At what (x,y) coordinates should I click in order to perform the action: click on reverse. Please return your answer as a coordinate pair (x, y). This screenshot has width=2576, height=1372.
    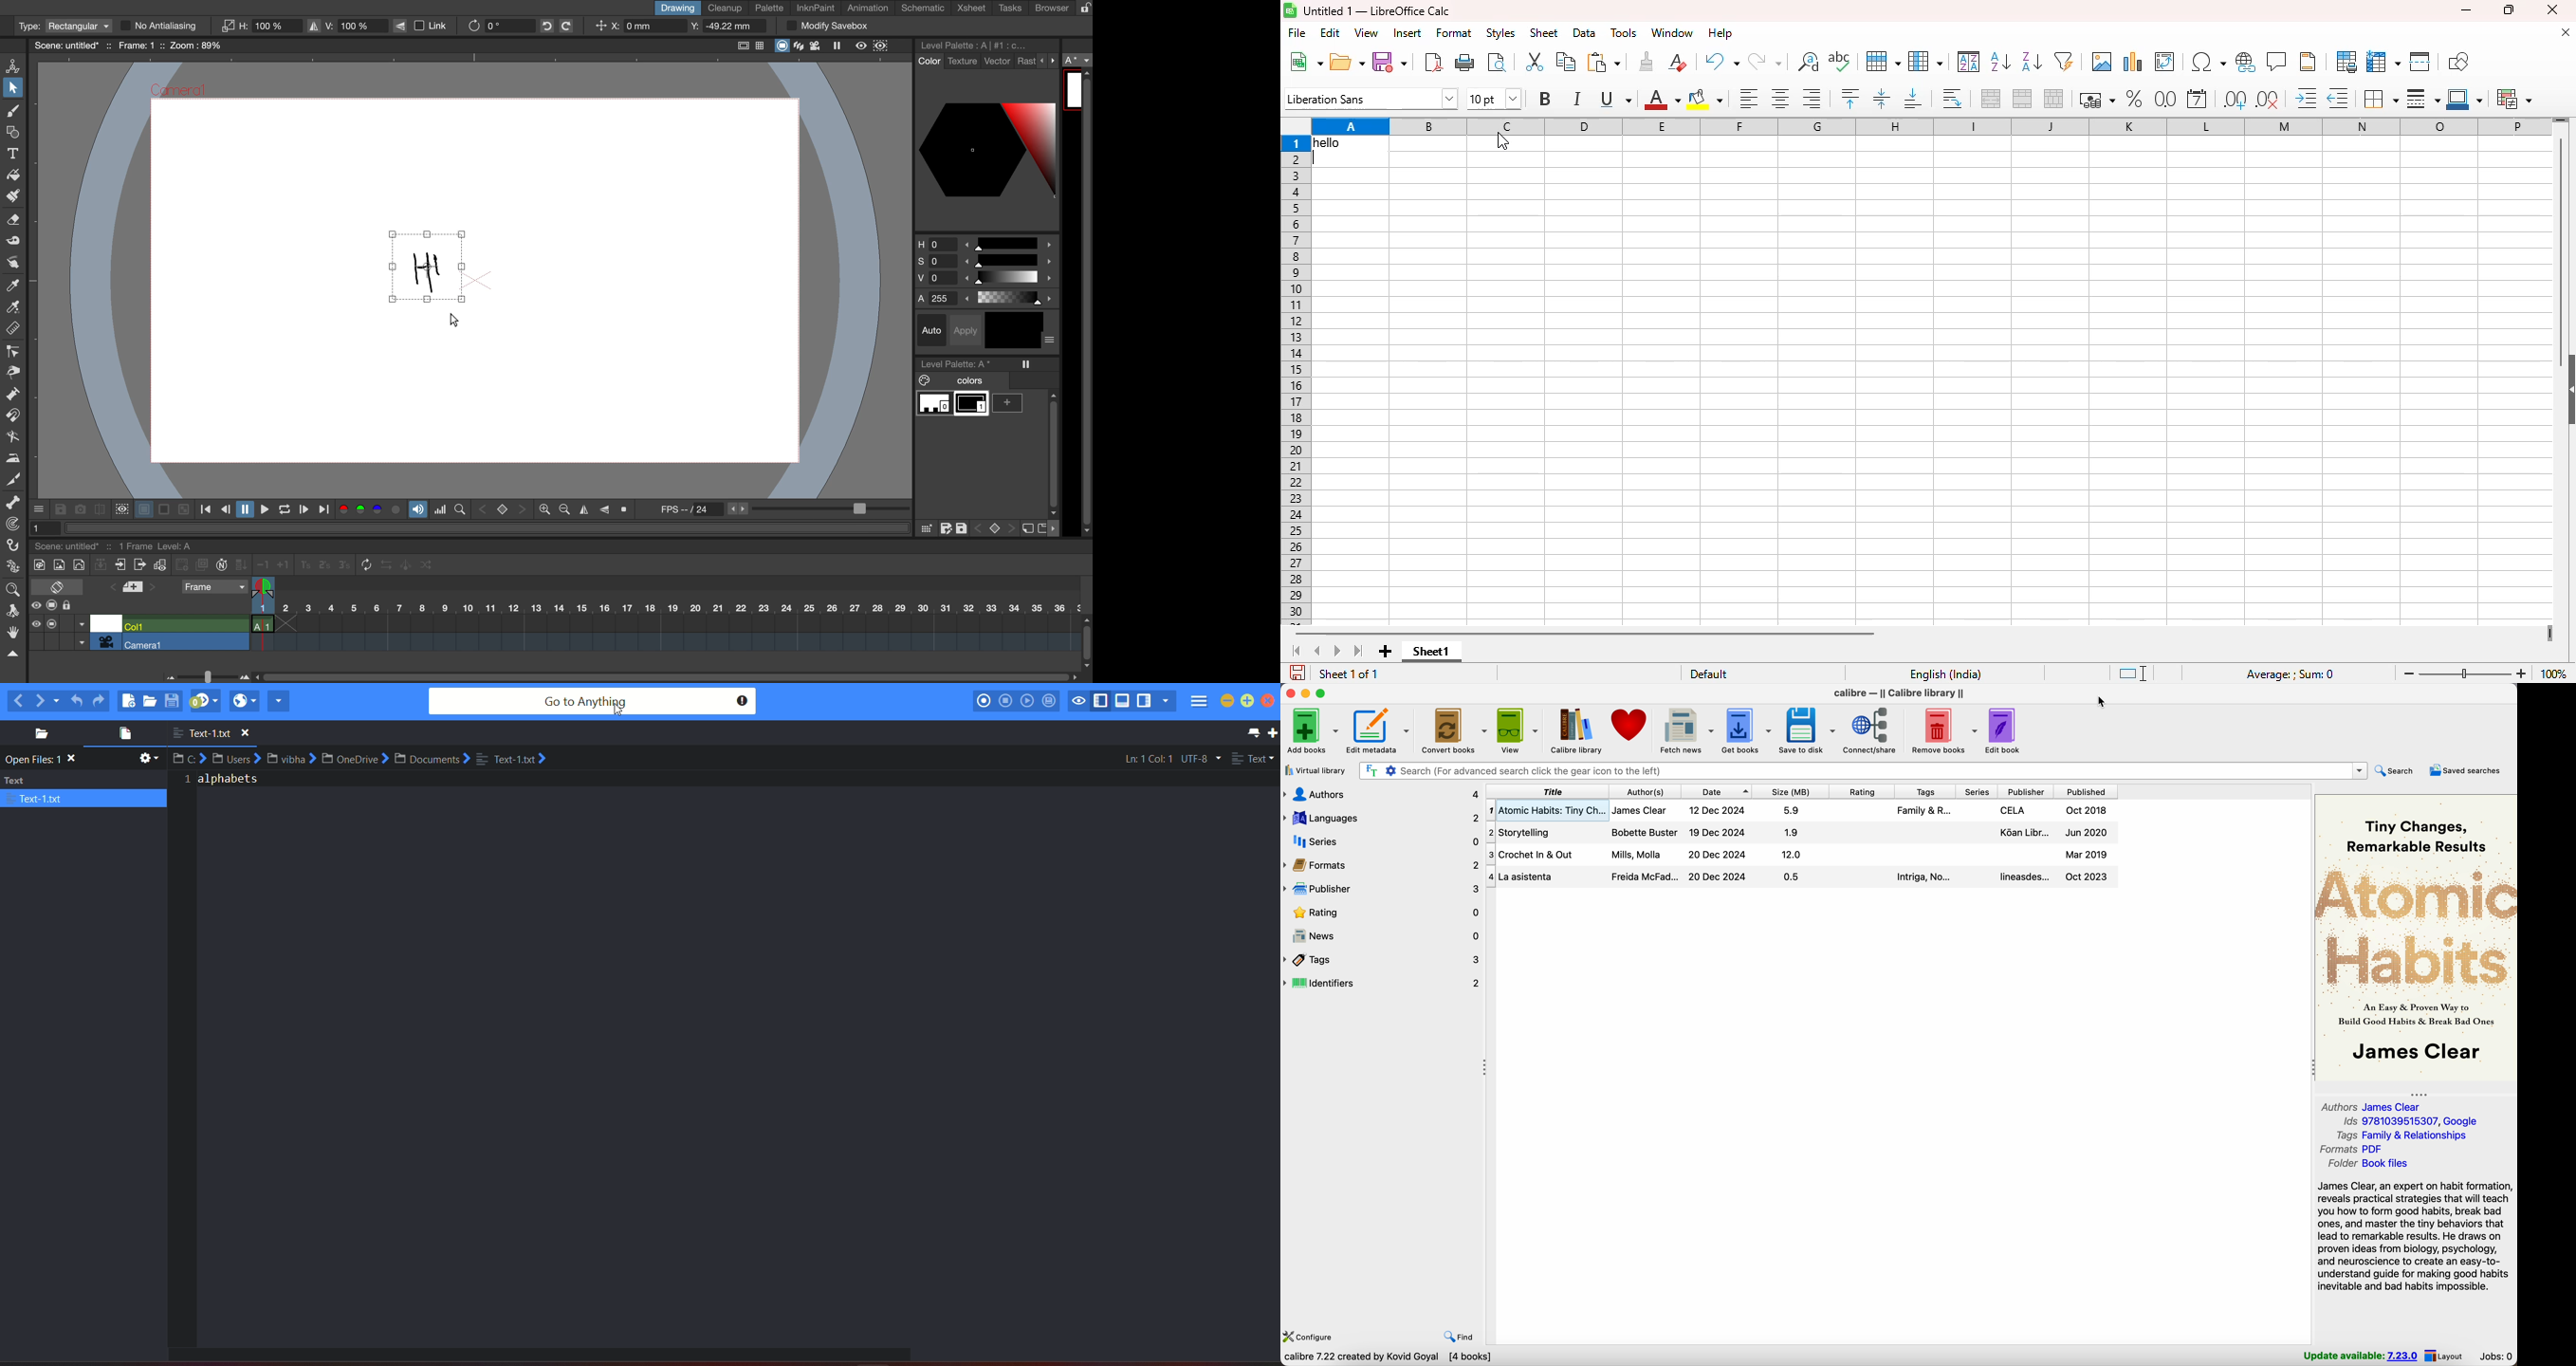
    Looking at the image, I should click on (386, 565).